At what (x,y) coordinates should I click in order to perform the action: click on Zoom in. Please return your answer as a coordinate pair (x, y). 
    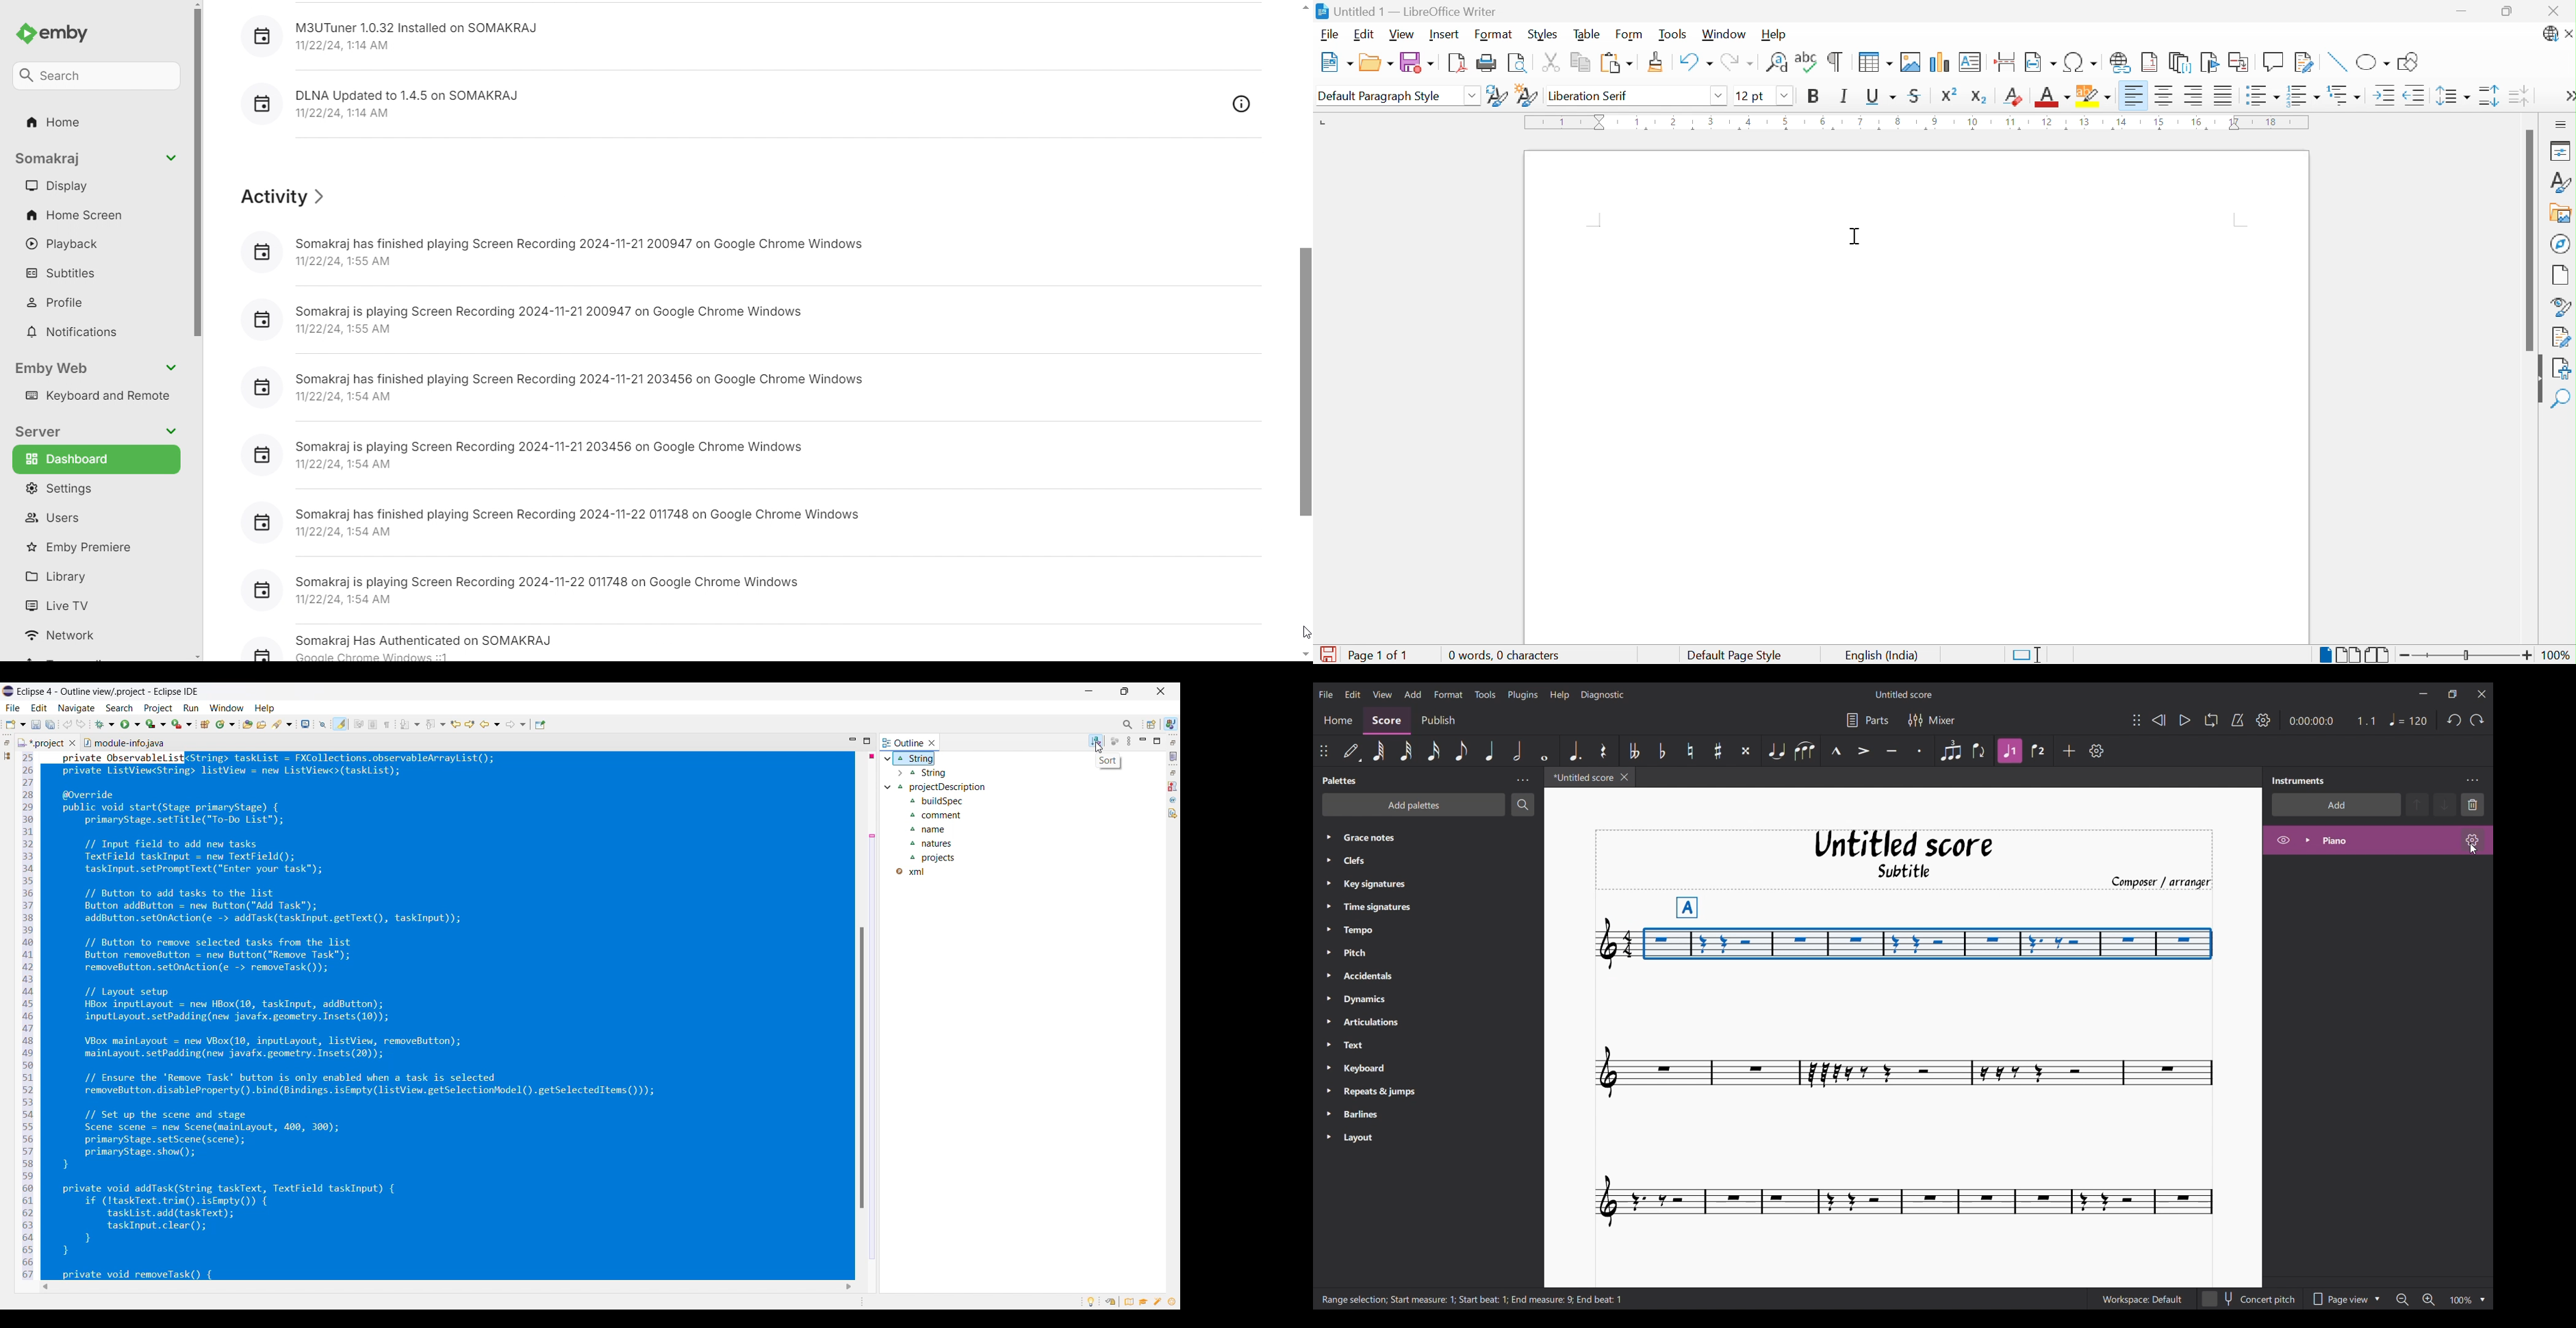
    Looking at the image, I should click on (2524, 654).